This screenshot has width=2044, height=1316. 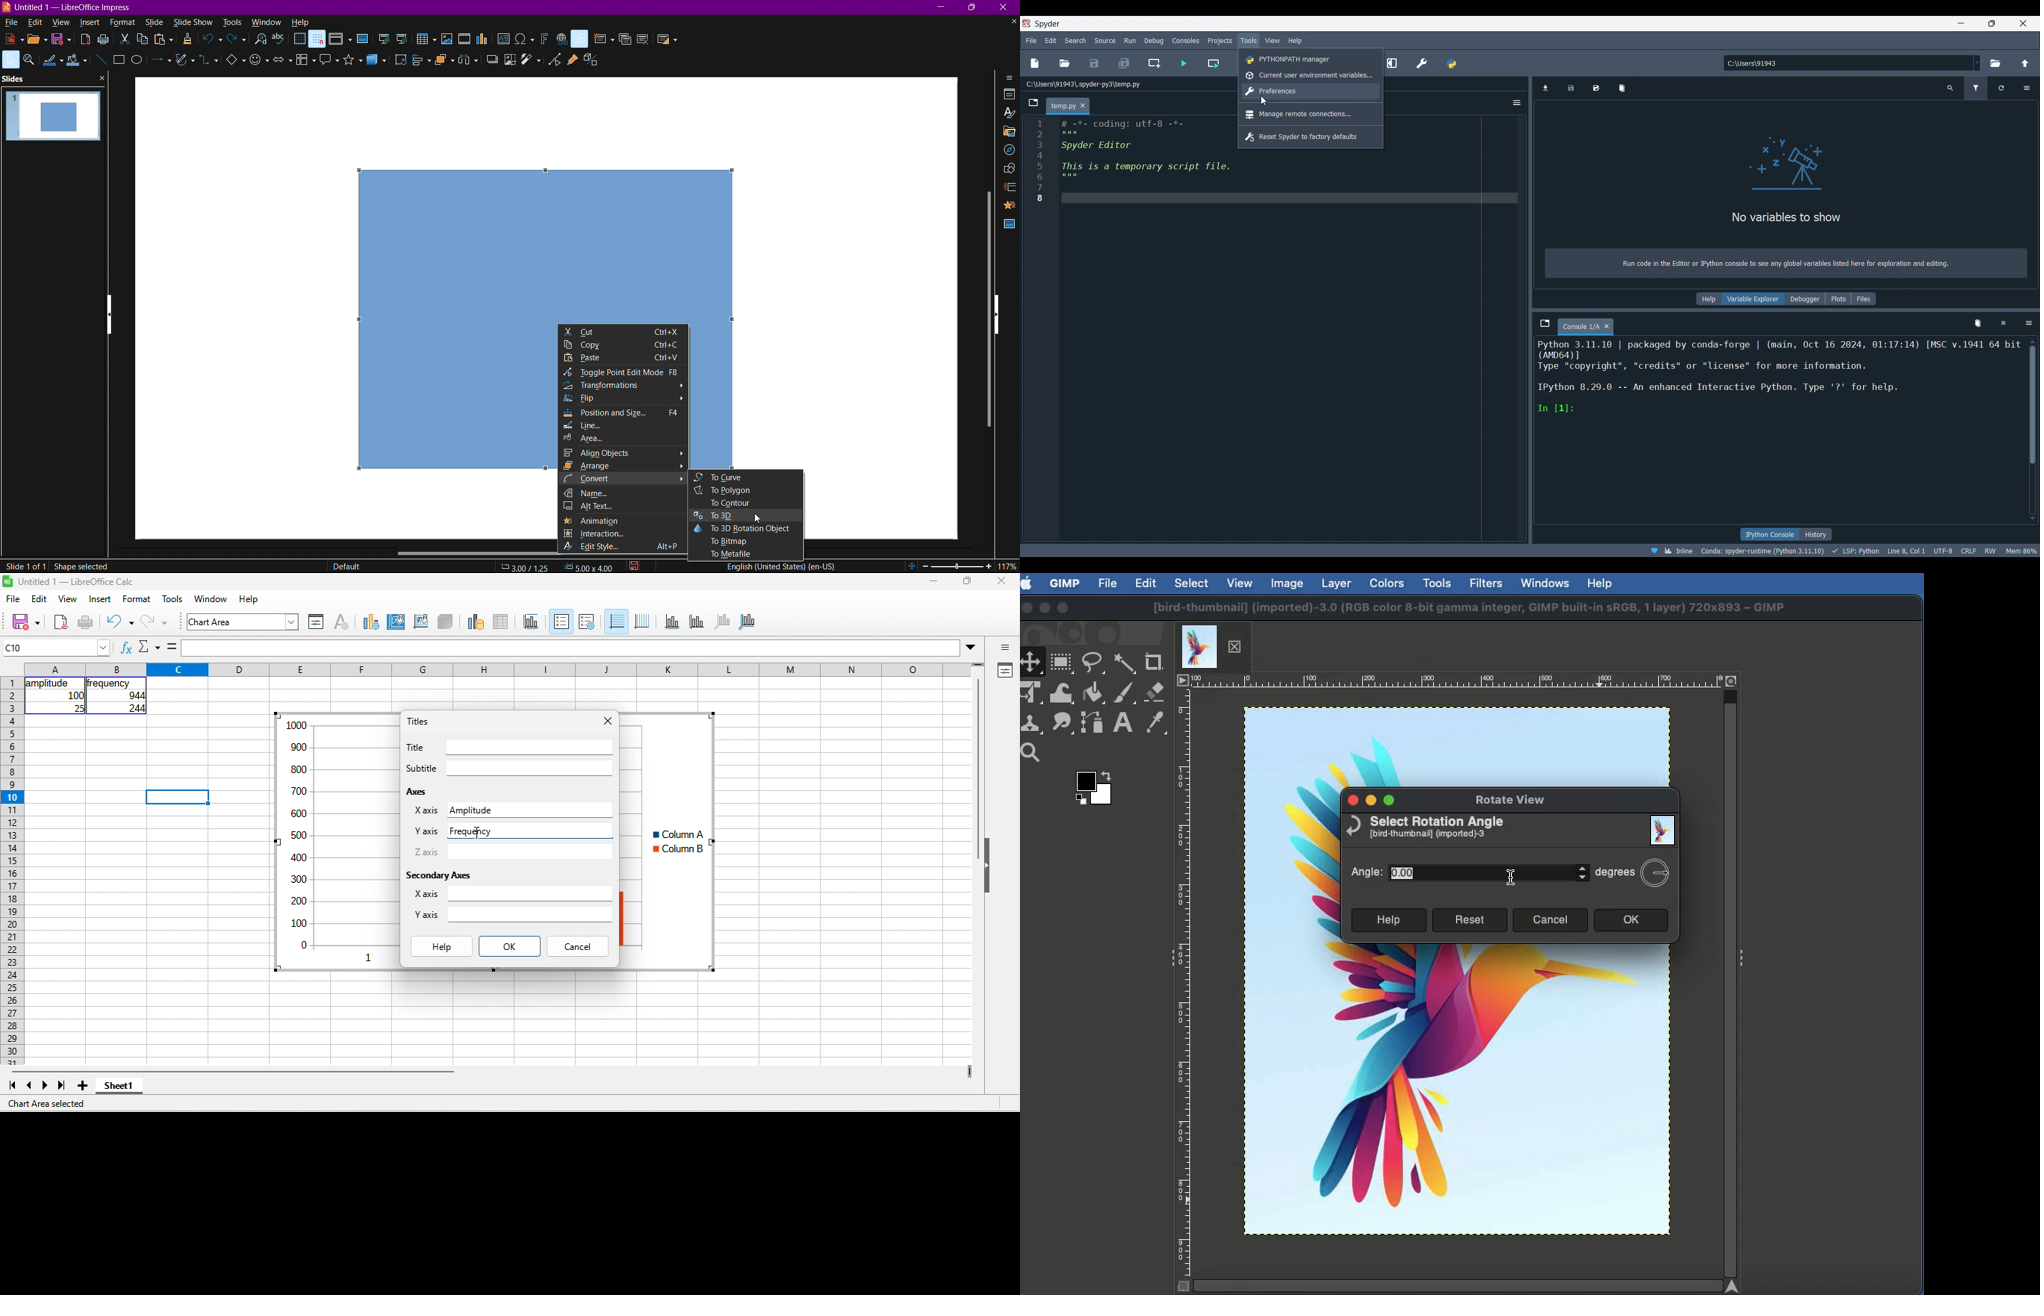 What do you see at coordinates (125, 22) in the screenshot?
I see `format` at bounding box center [125, 22].